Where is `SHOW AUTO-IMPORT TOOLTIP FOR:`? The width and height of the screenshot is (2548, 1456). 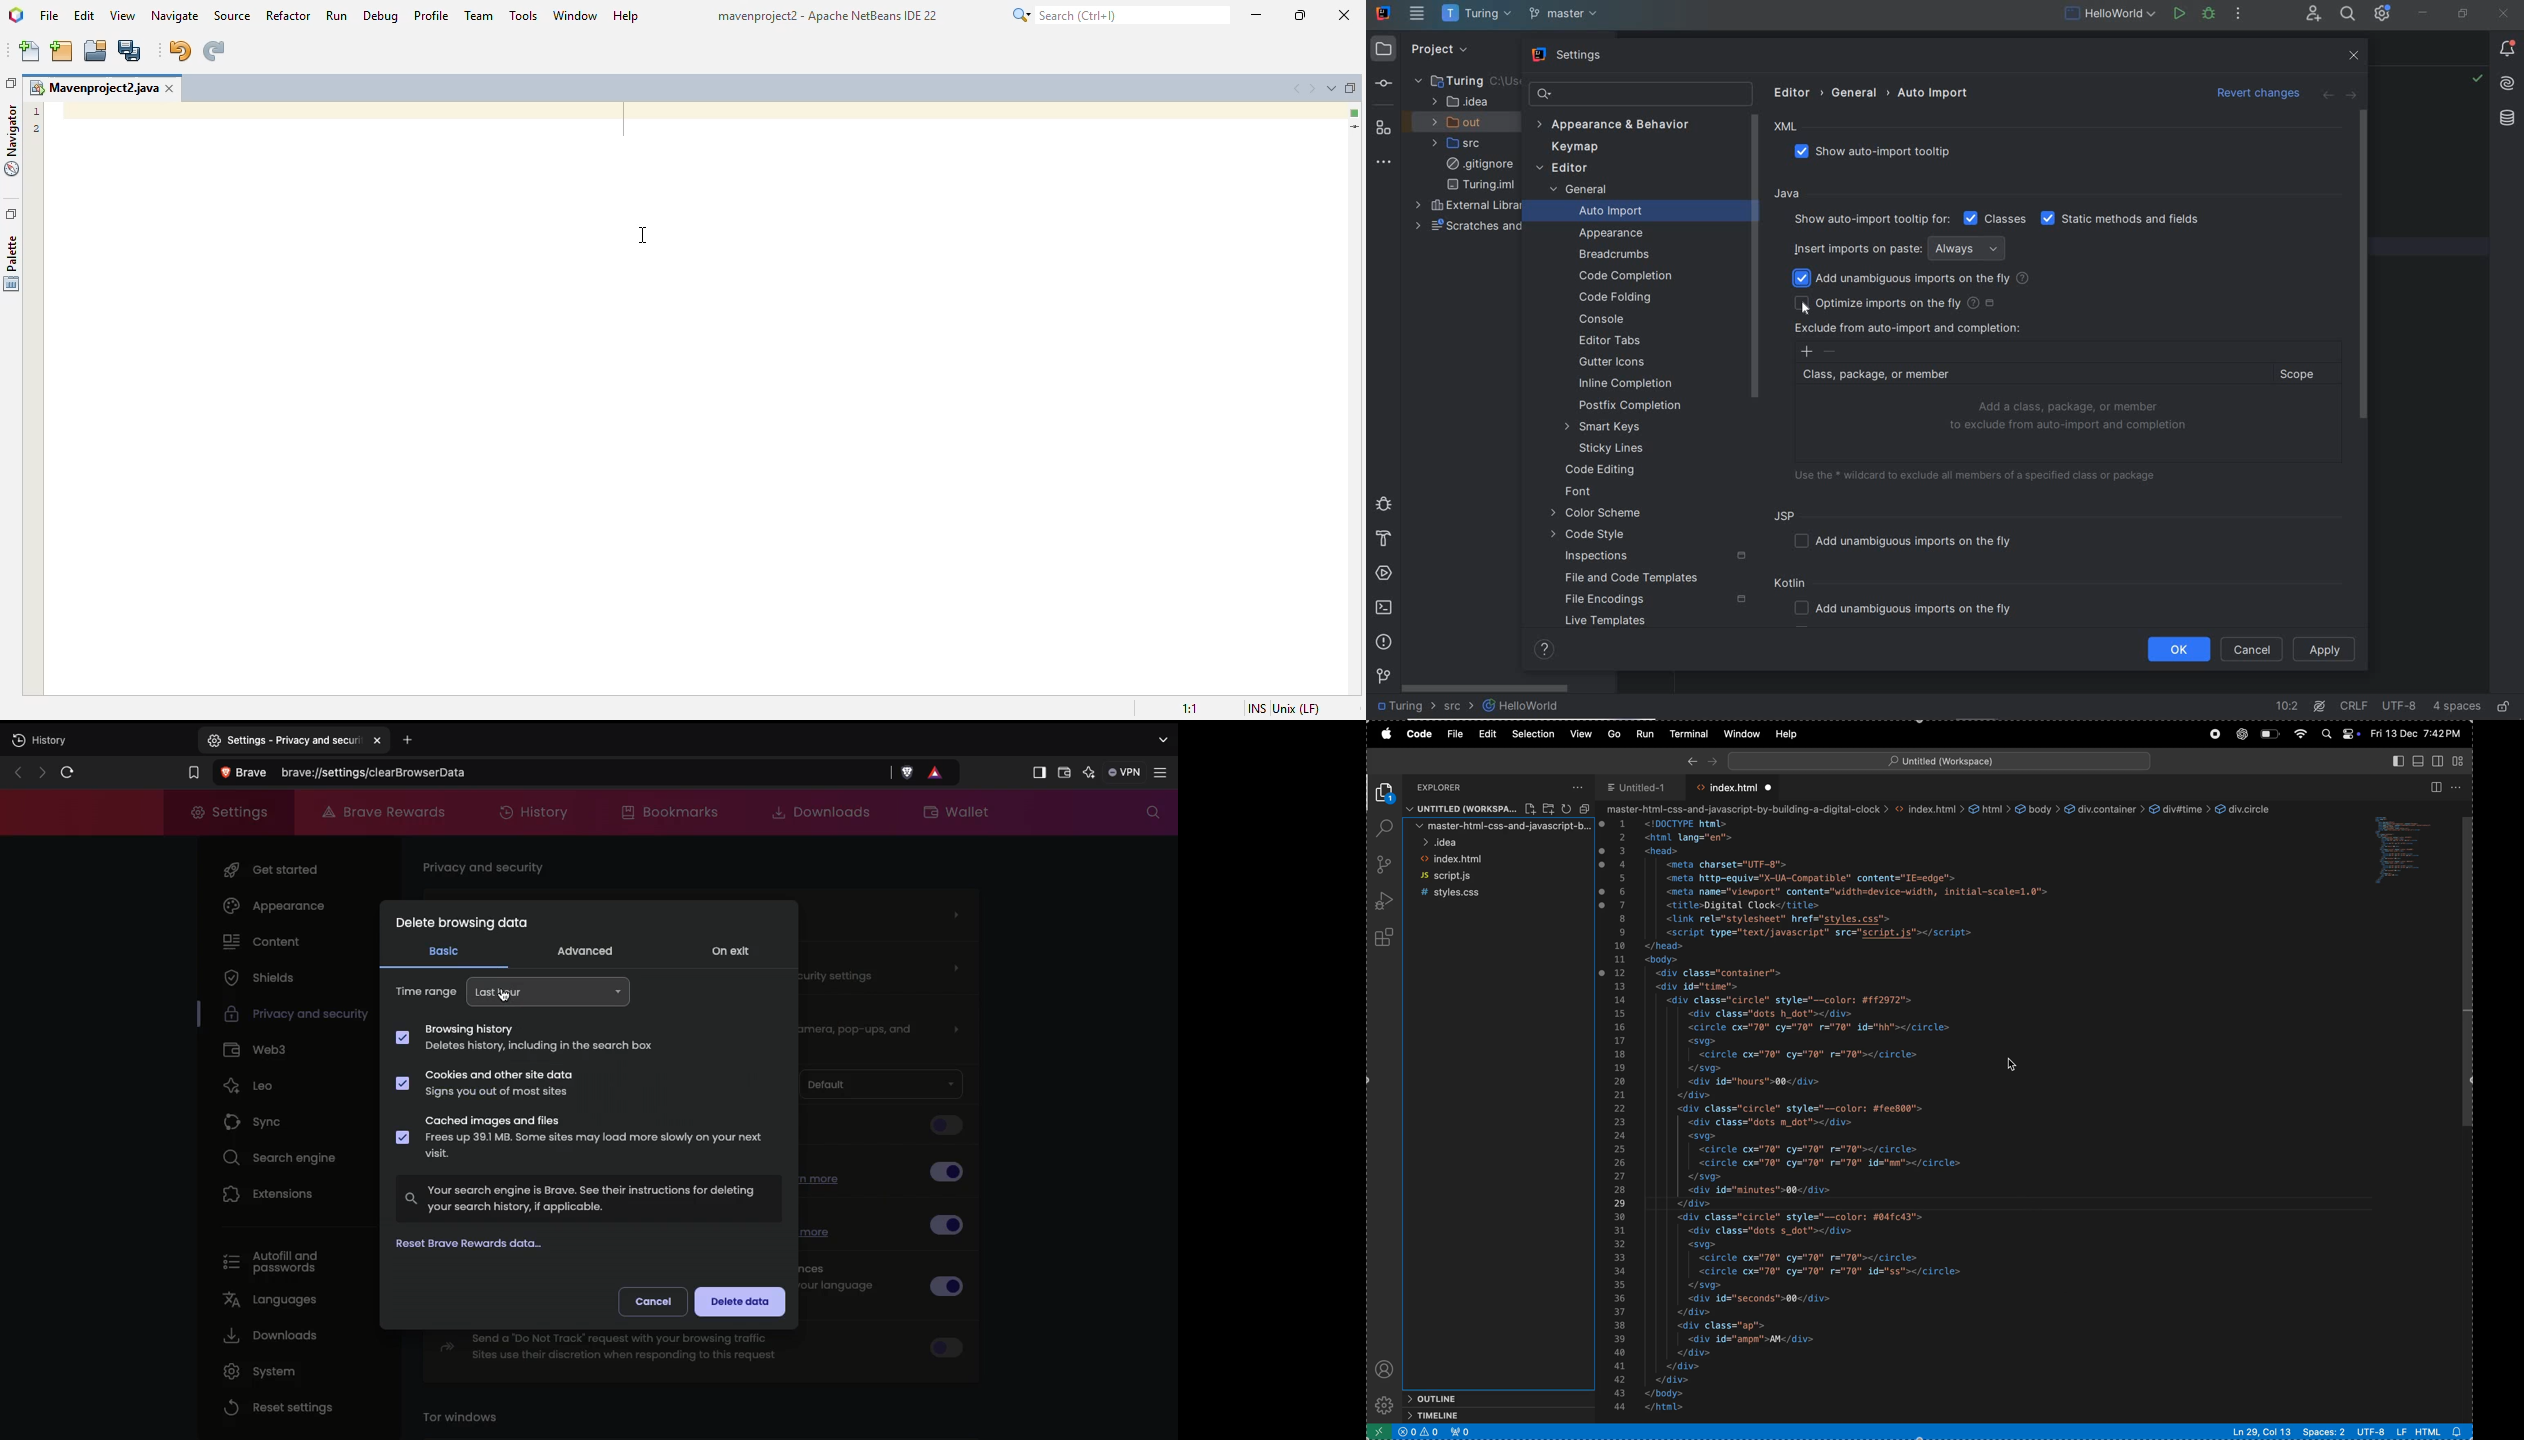
SHOW AUTO-IMPORT TOOLTIP FOR: is located at coordinates (1870, 219).